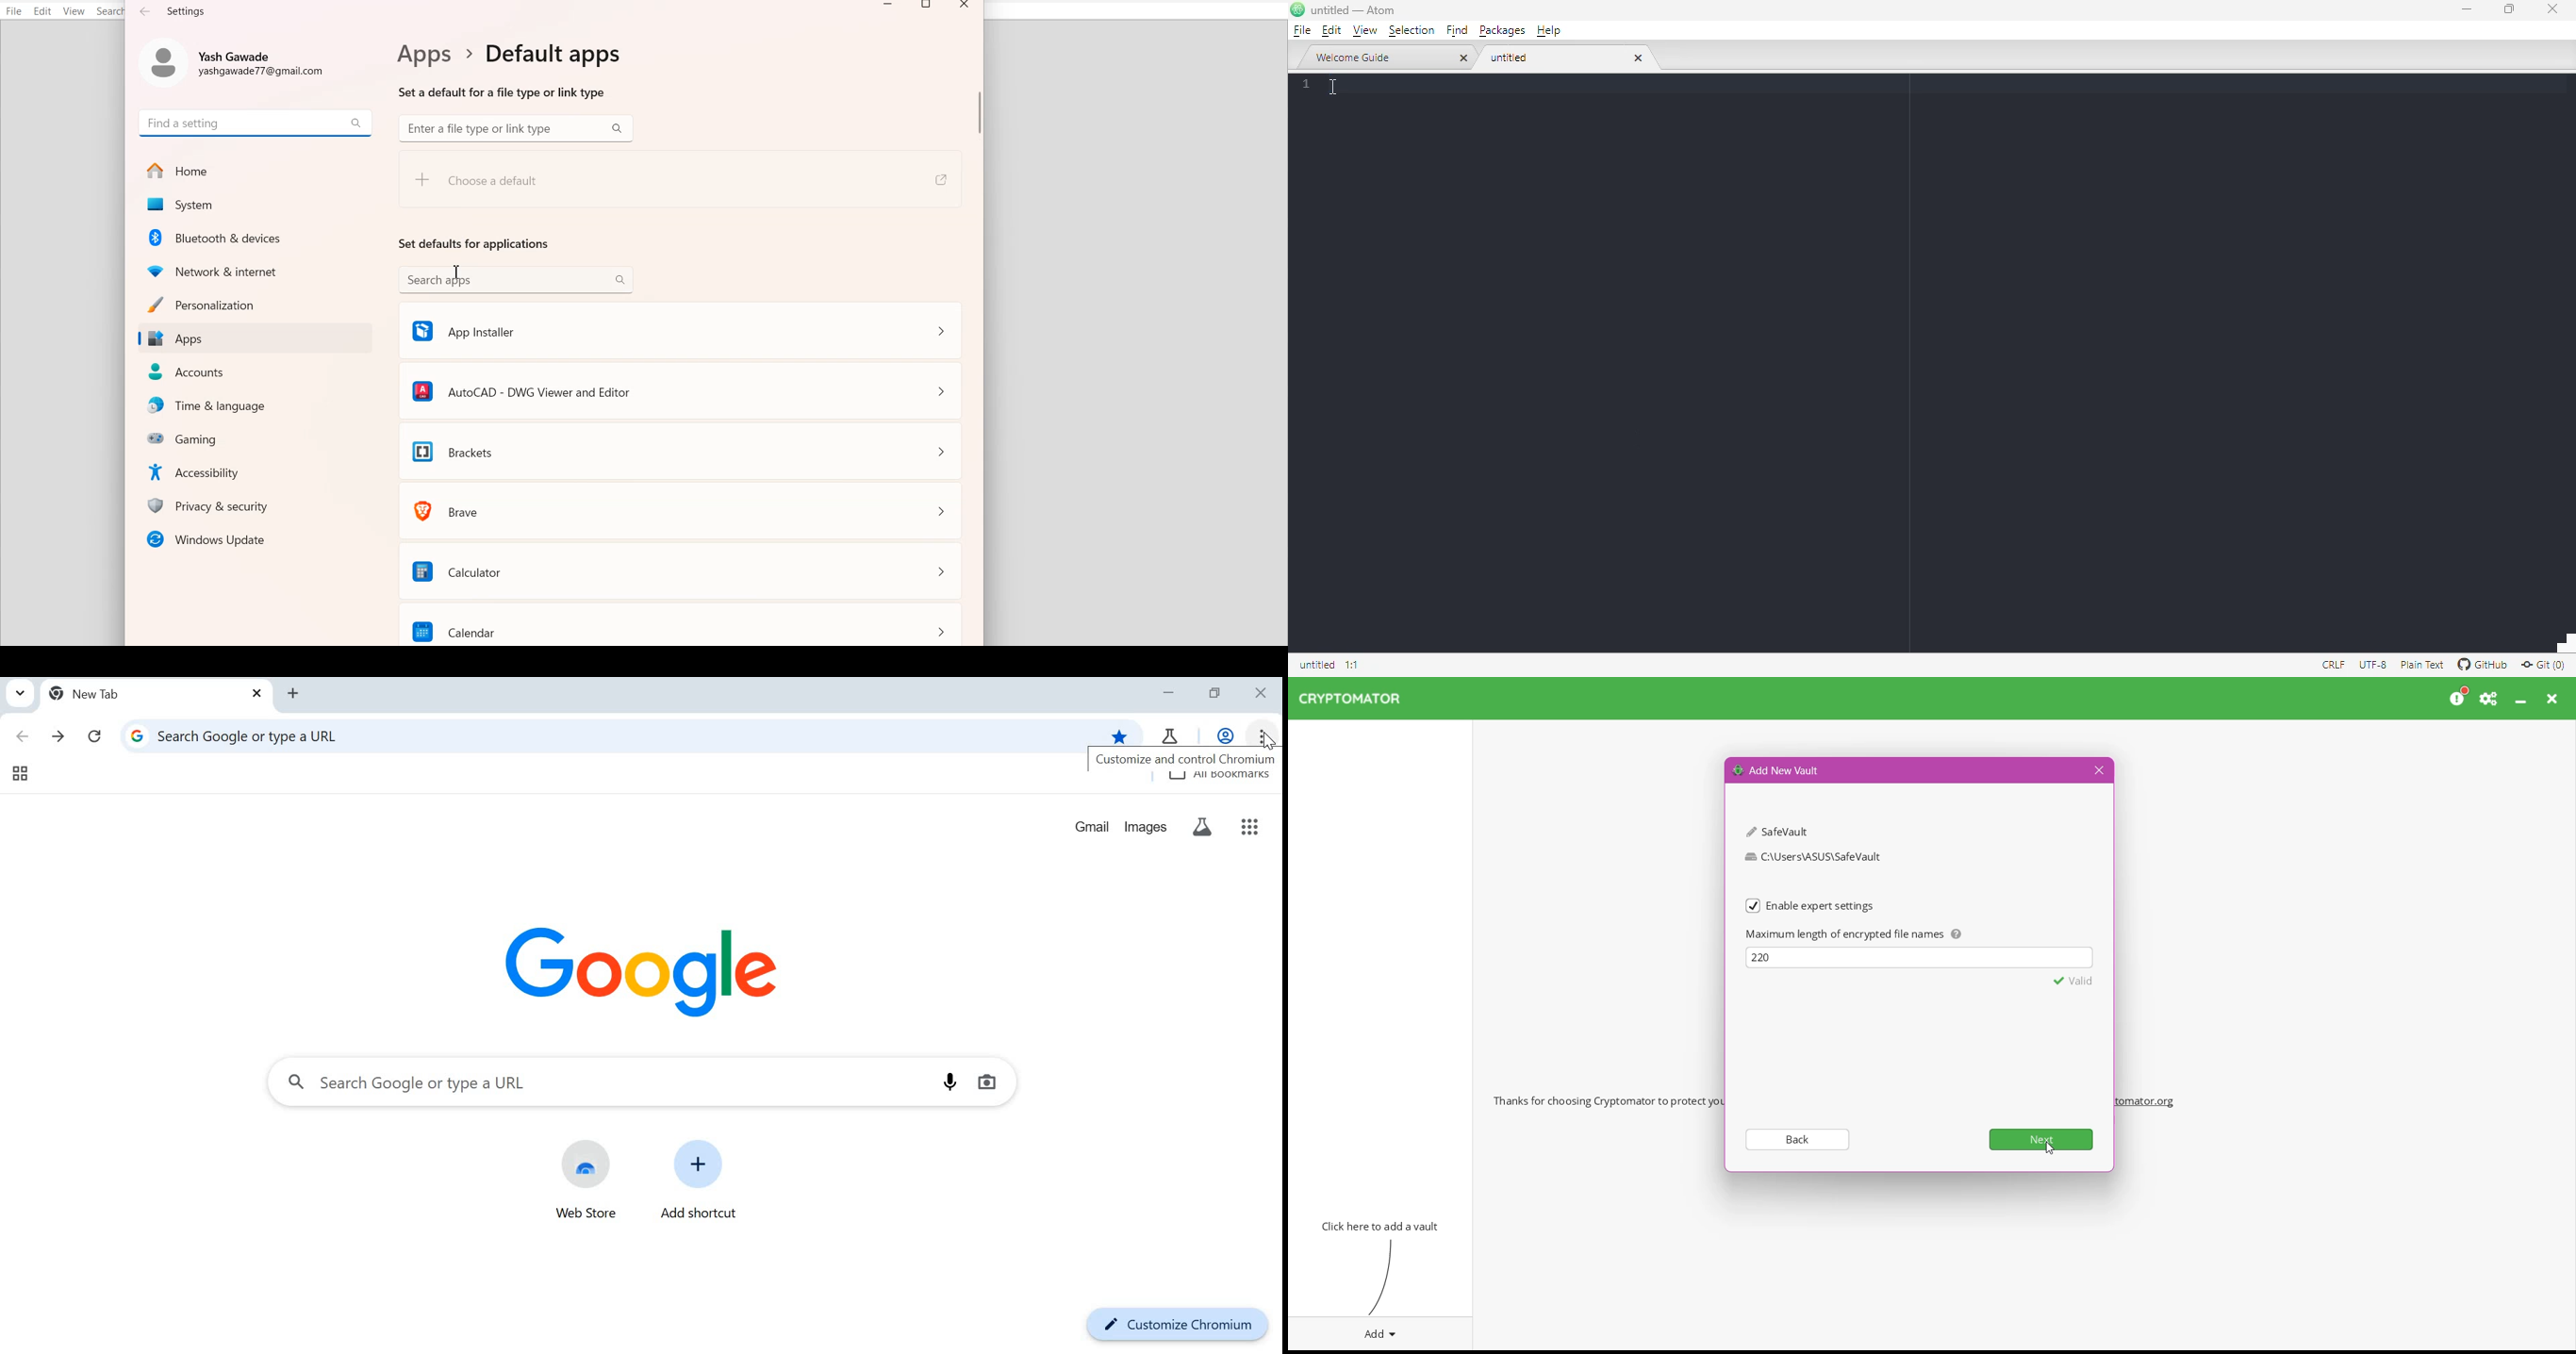  I want to click on title, so click(1354, 10).